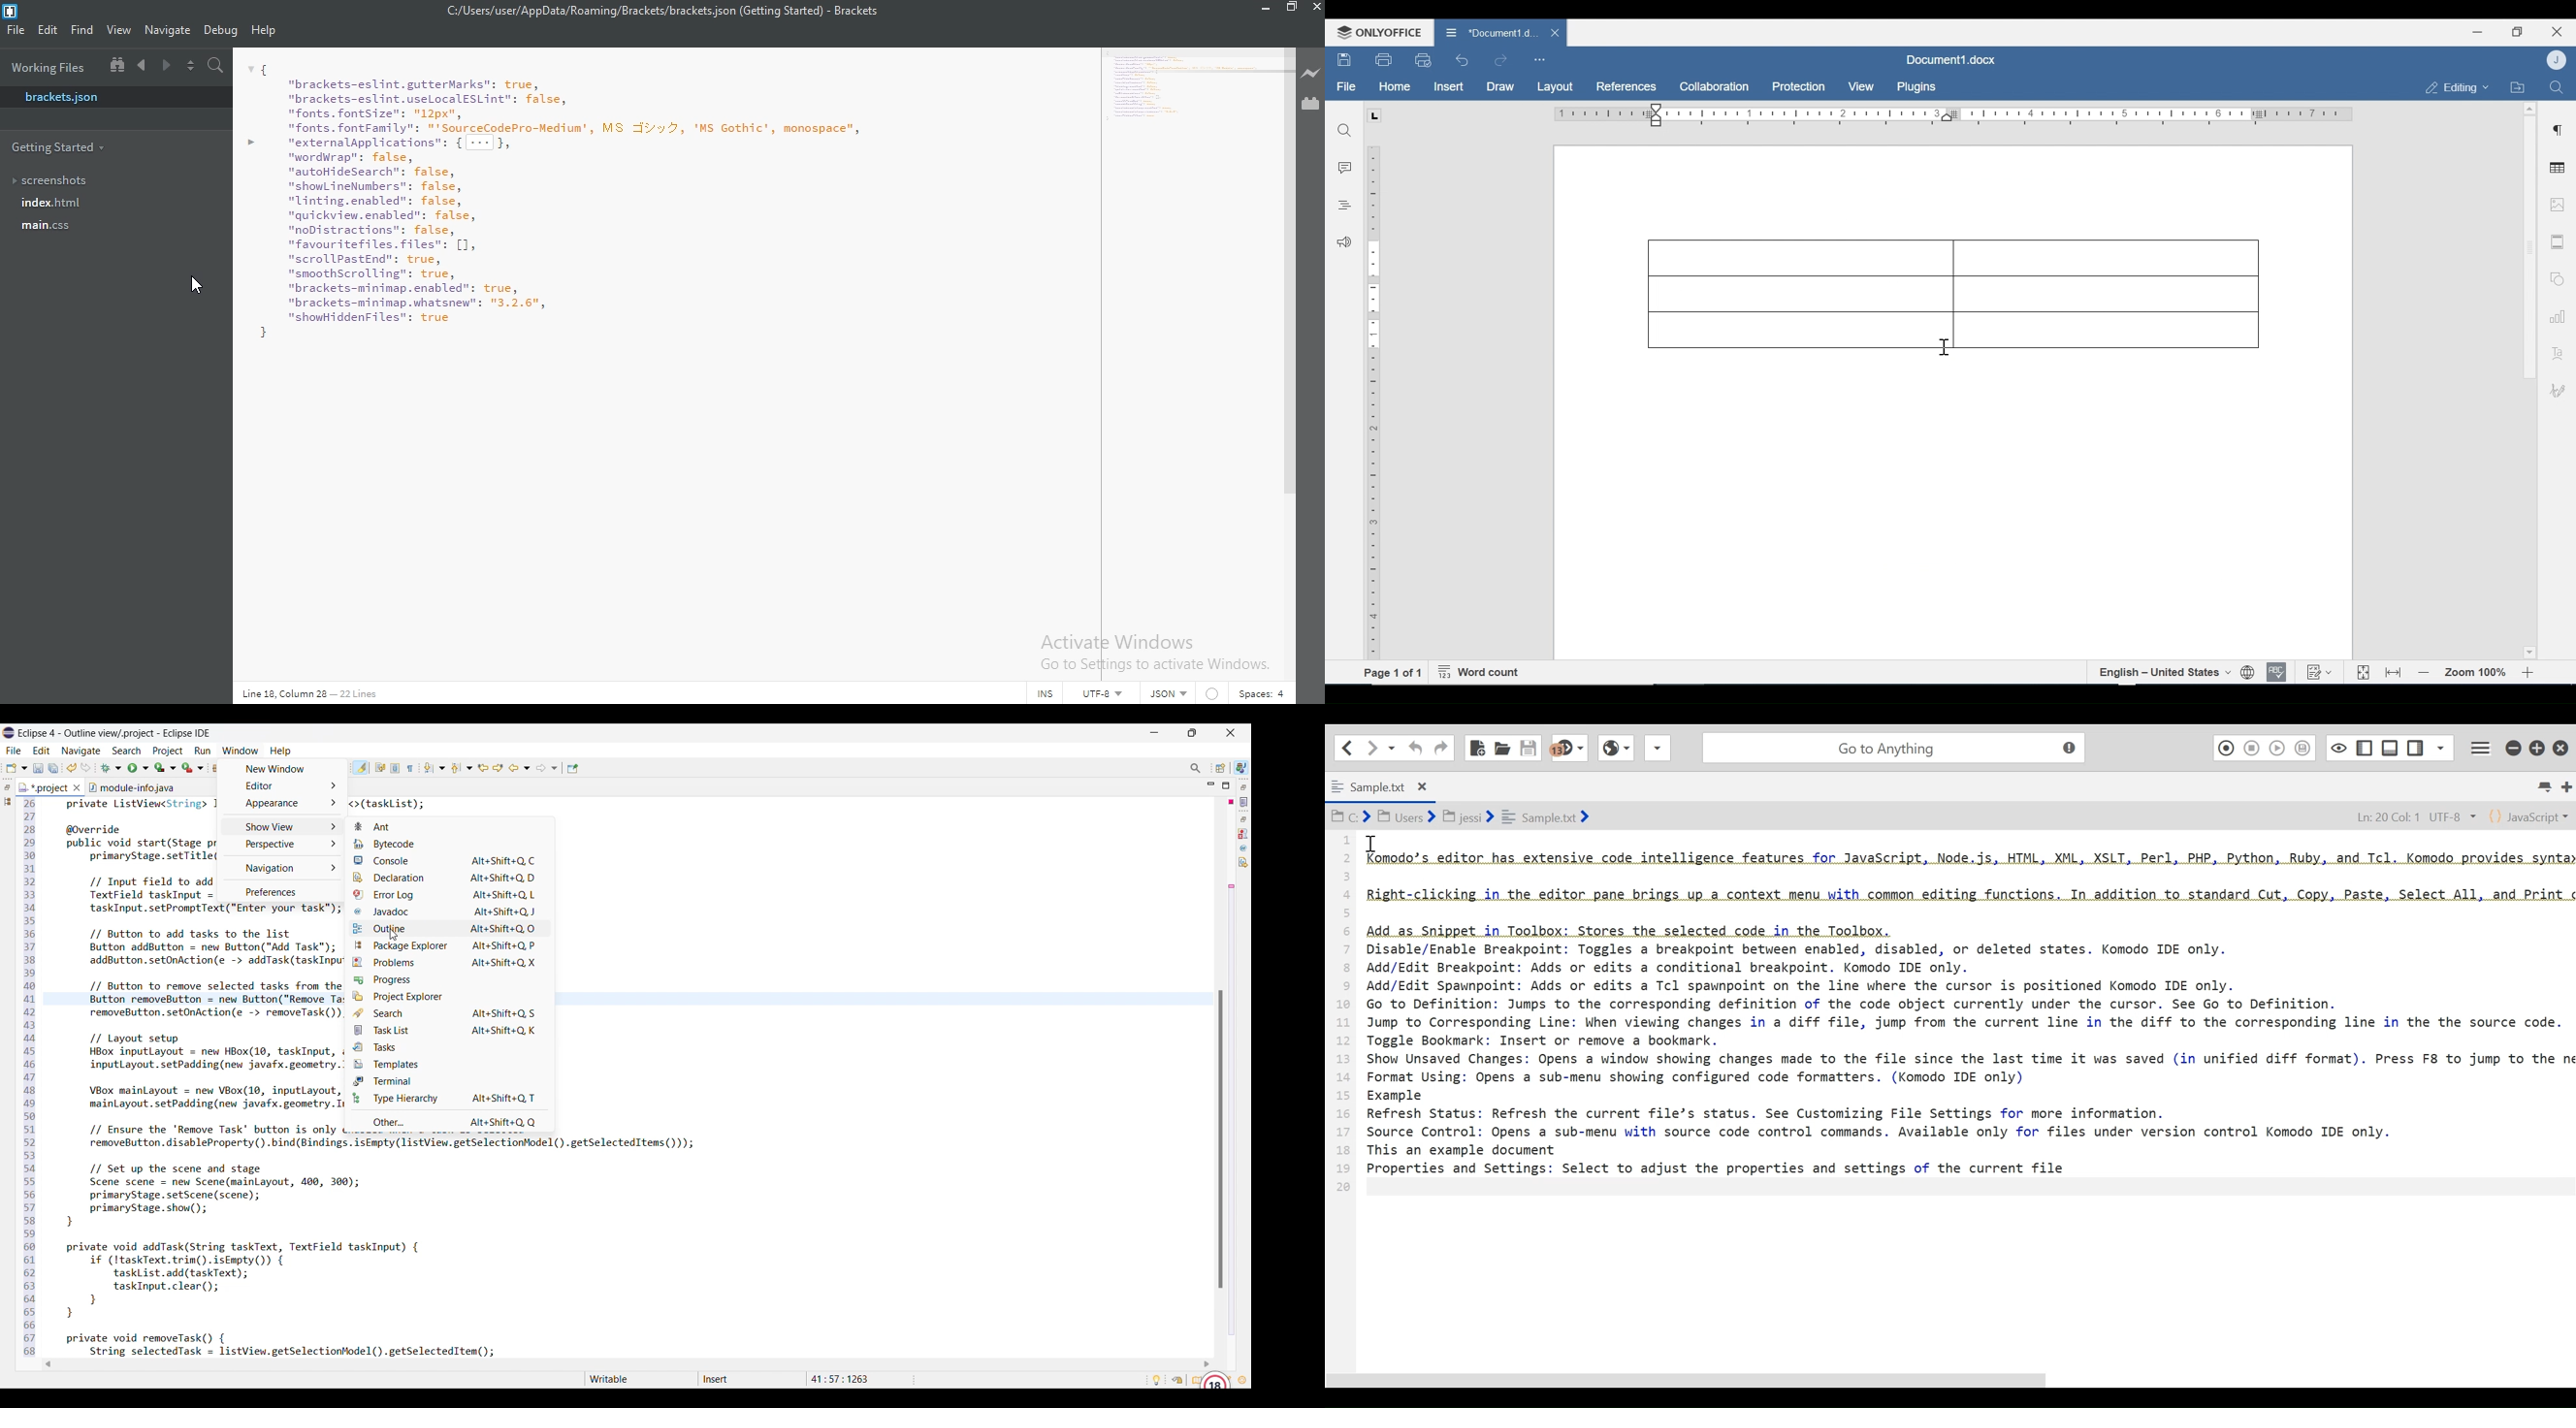 This screenshot has width=2576, height=1428. I want to click on Protection, so click(1799, 87).